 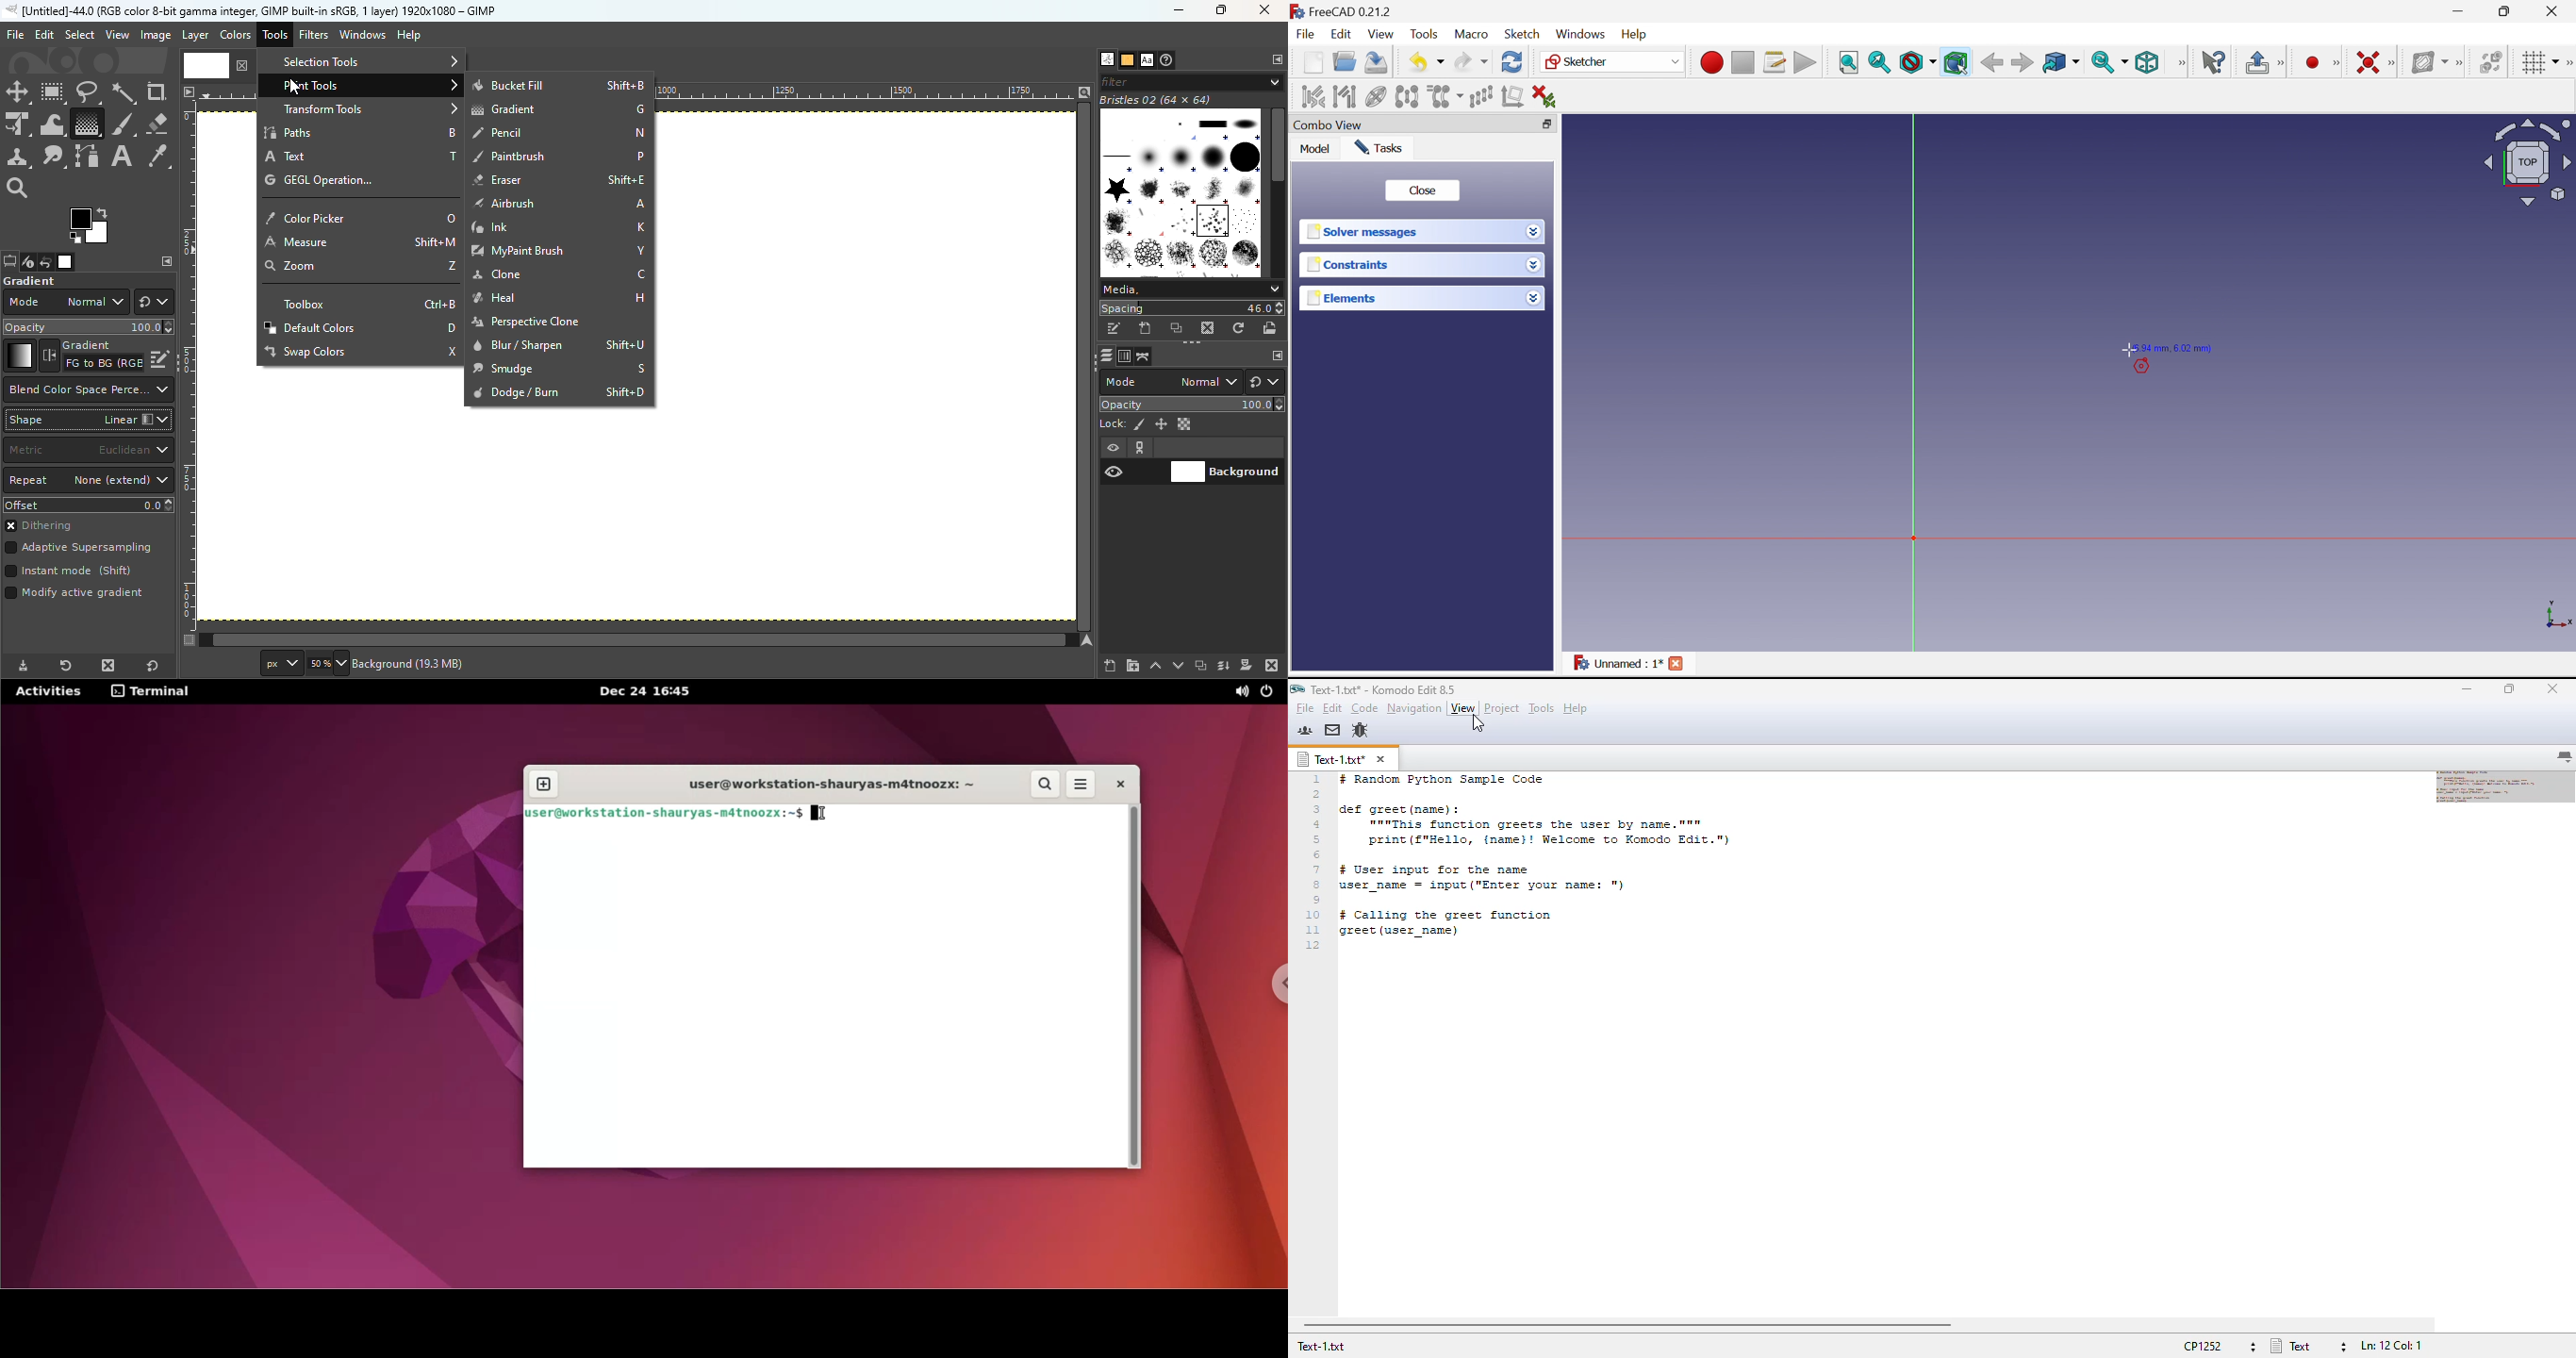 I want to click on Close, so click(x=1424, y=191).